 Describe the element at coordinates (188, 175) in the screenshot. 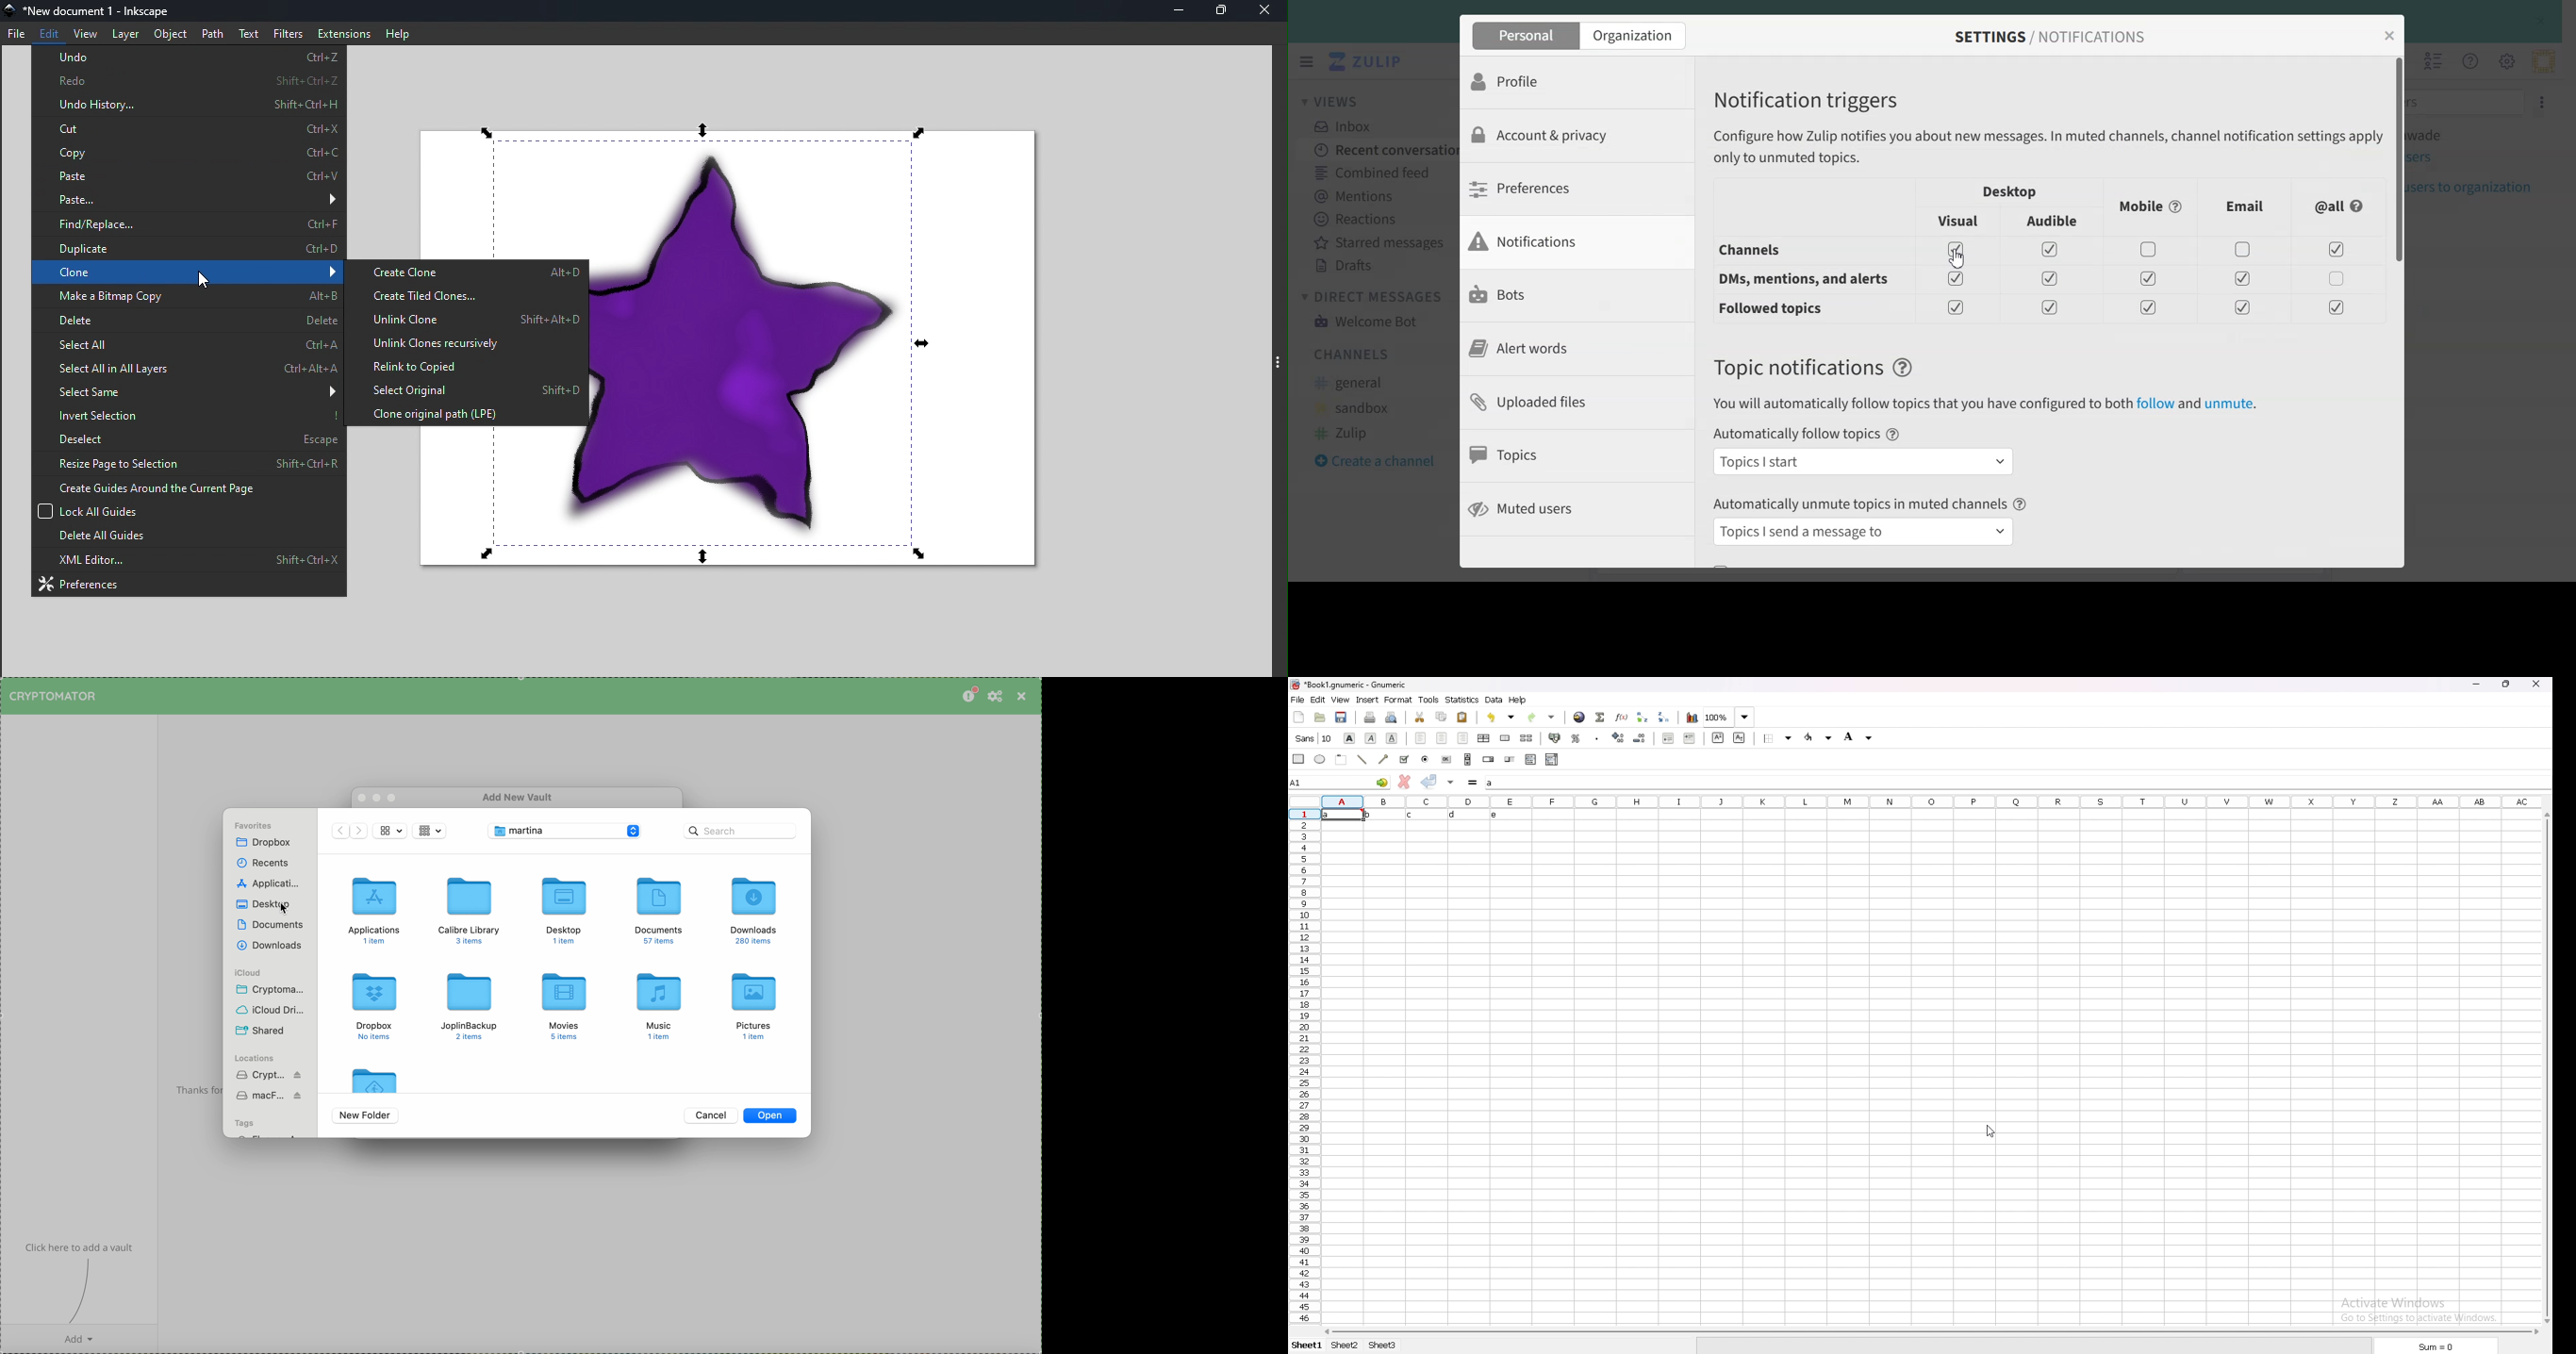

I see `paste` at that location.